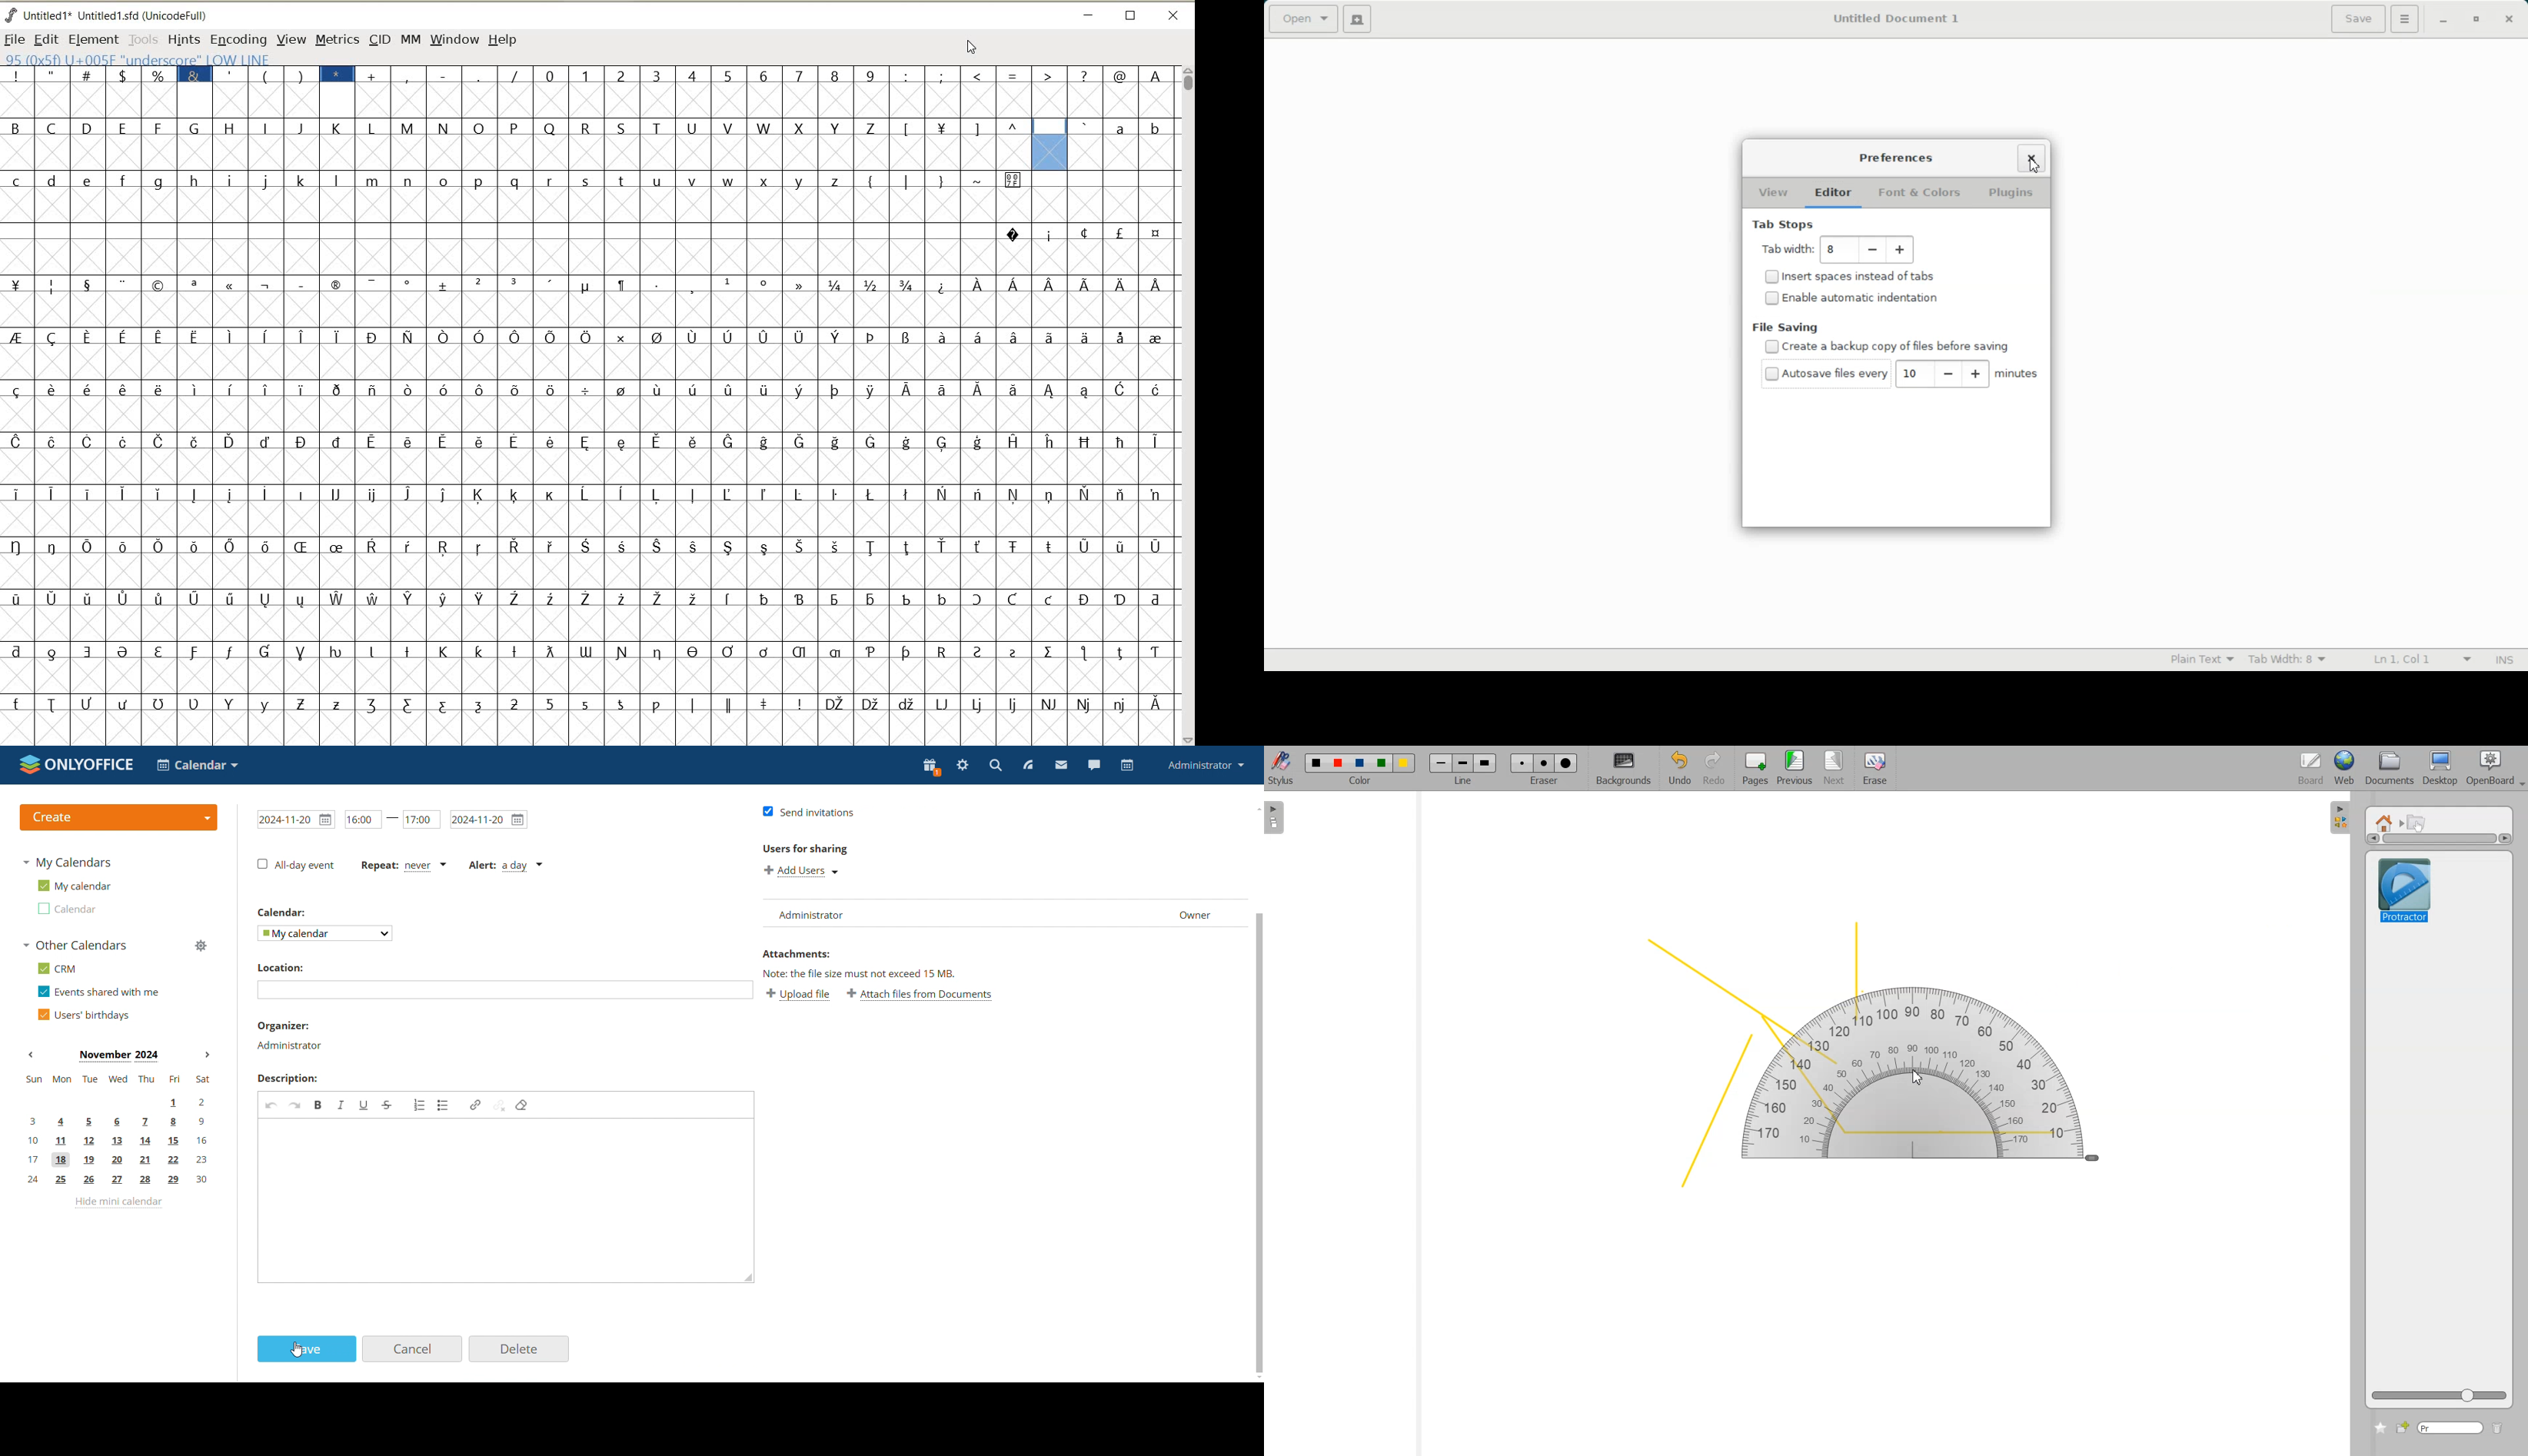 The width and height of the screenshot is (2548, 1456). What do you see at coordinates (1087, 13) in the screenshot?
I see `MINIMIZE` at bounding box center [1087, 13].